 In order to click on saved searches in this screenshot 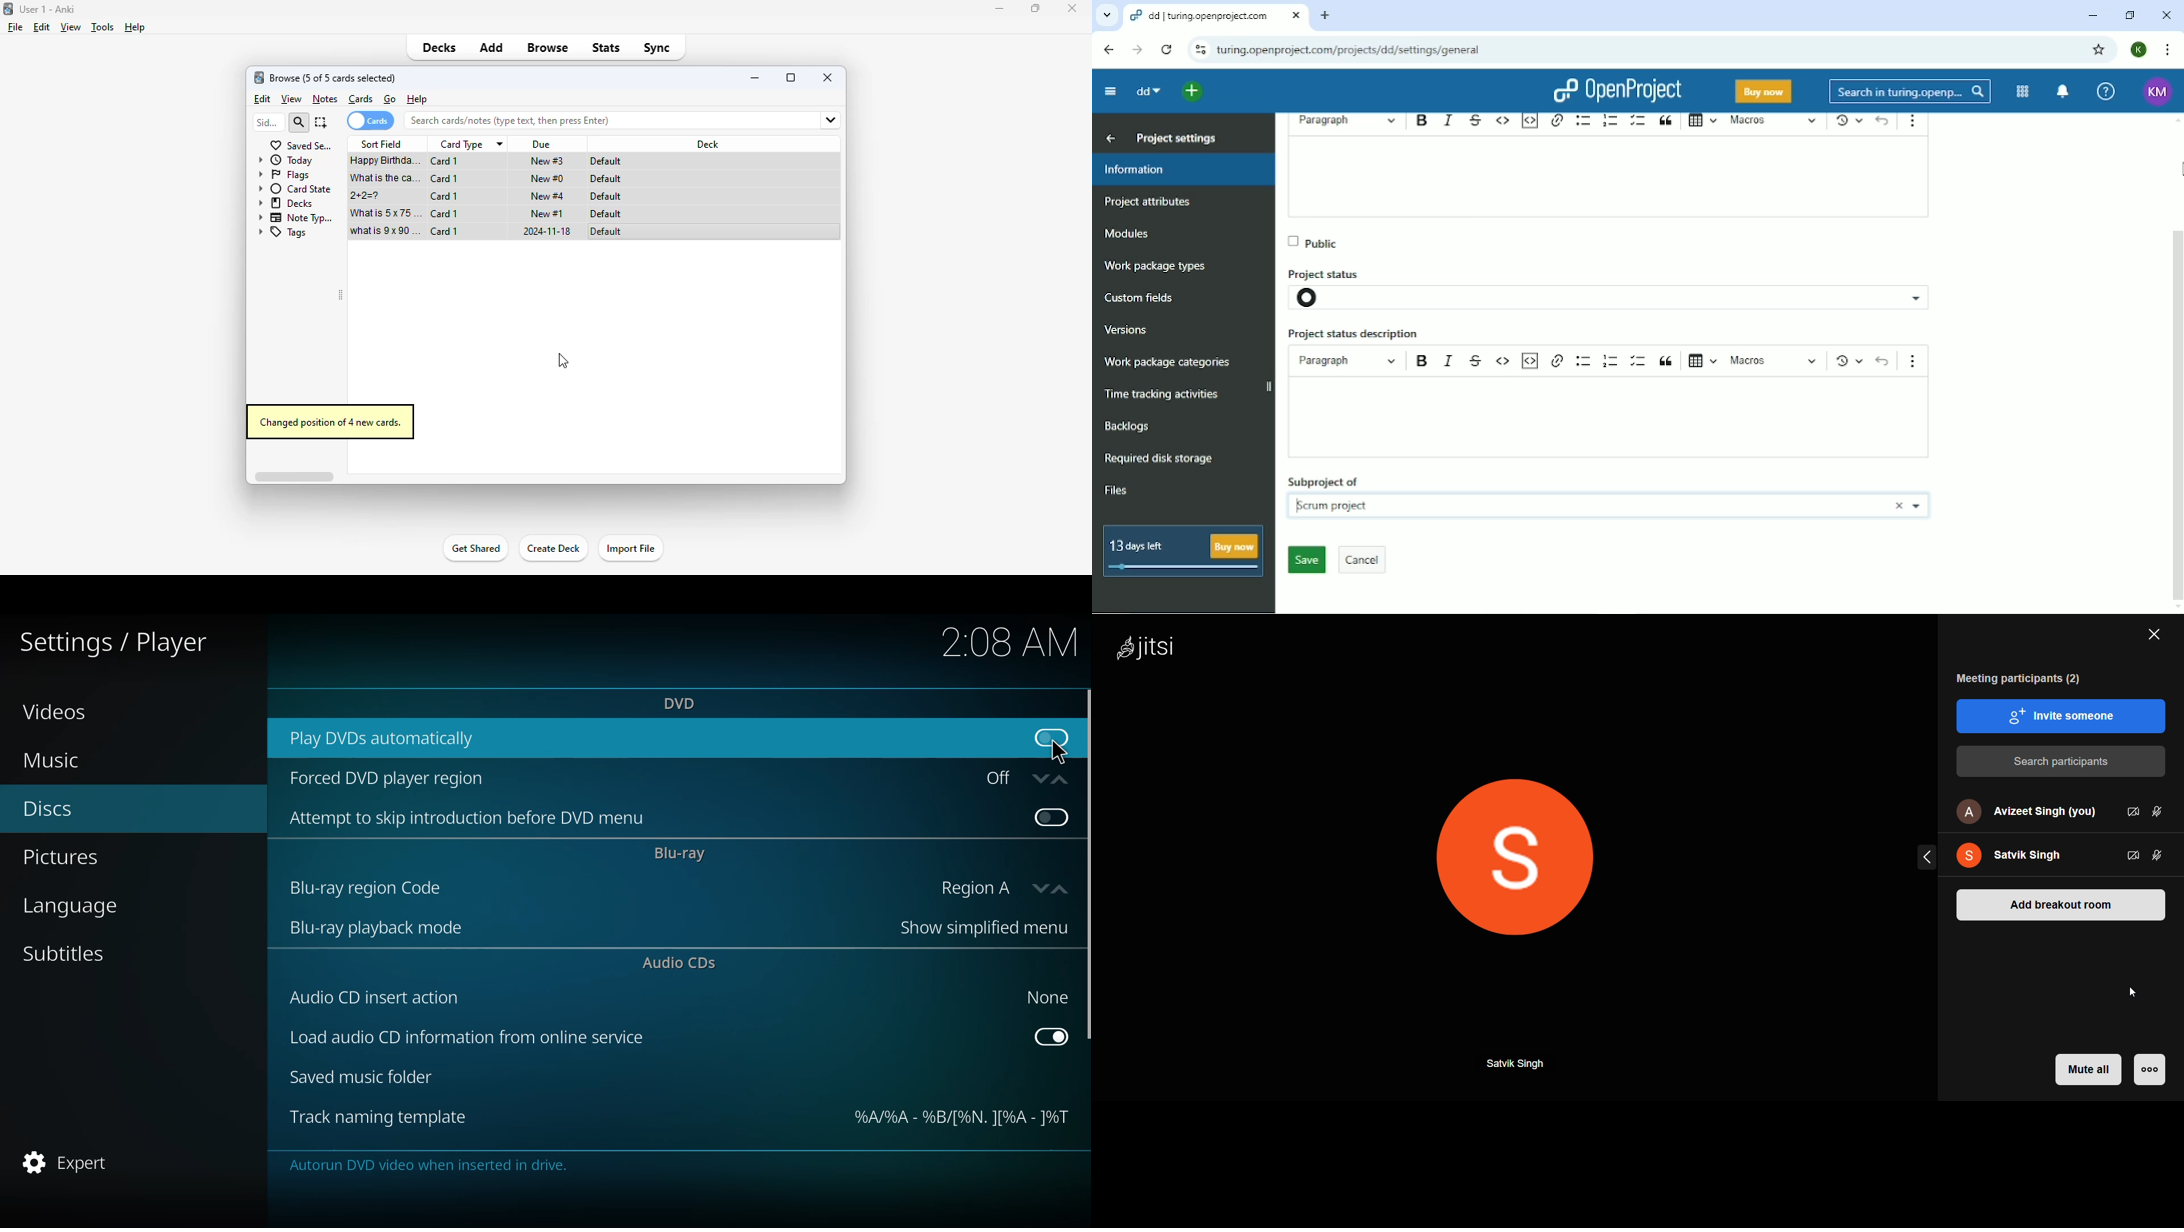, I will do `click(301, 145)`.